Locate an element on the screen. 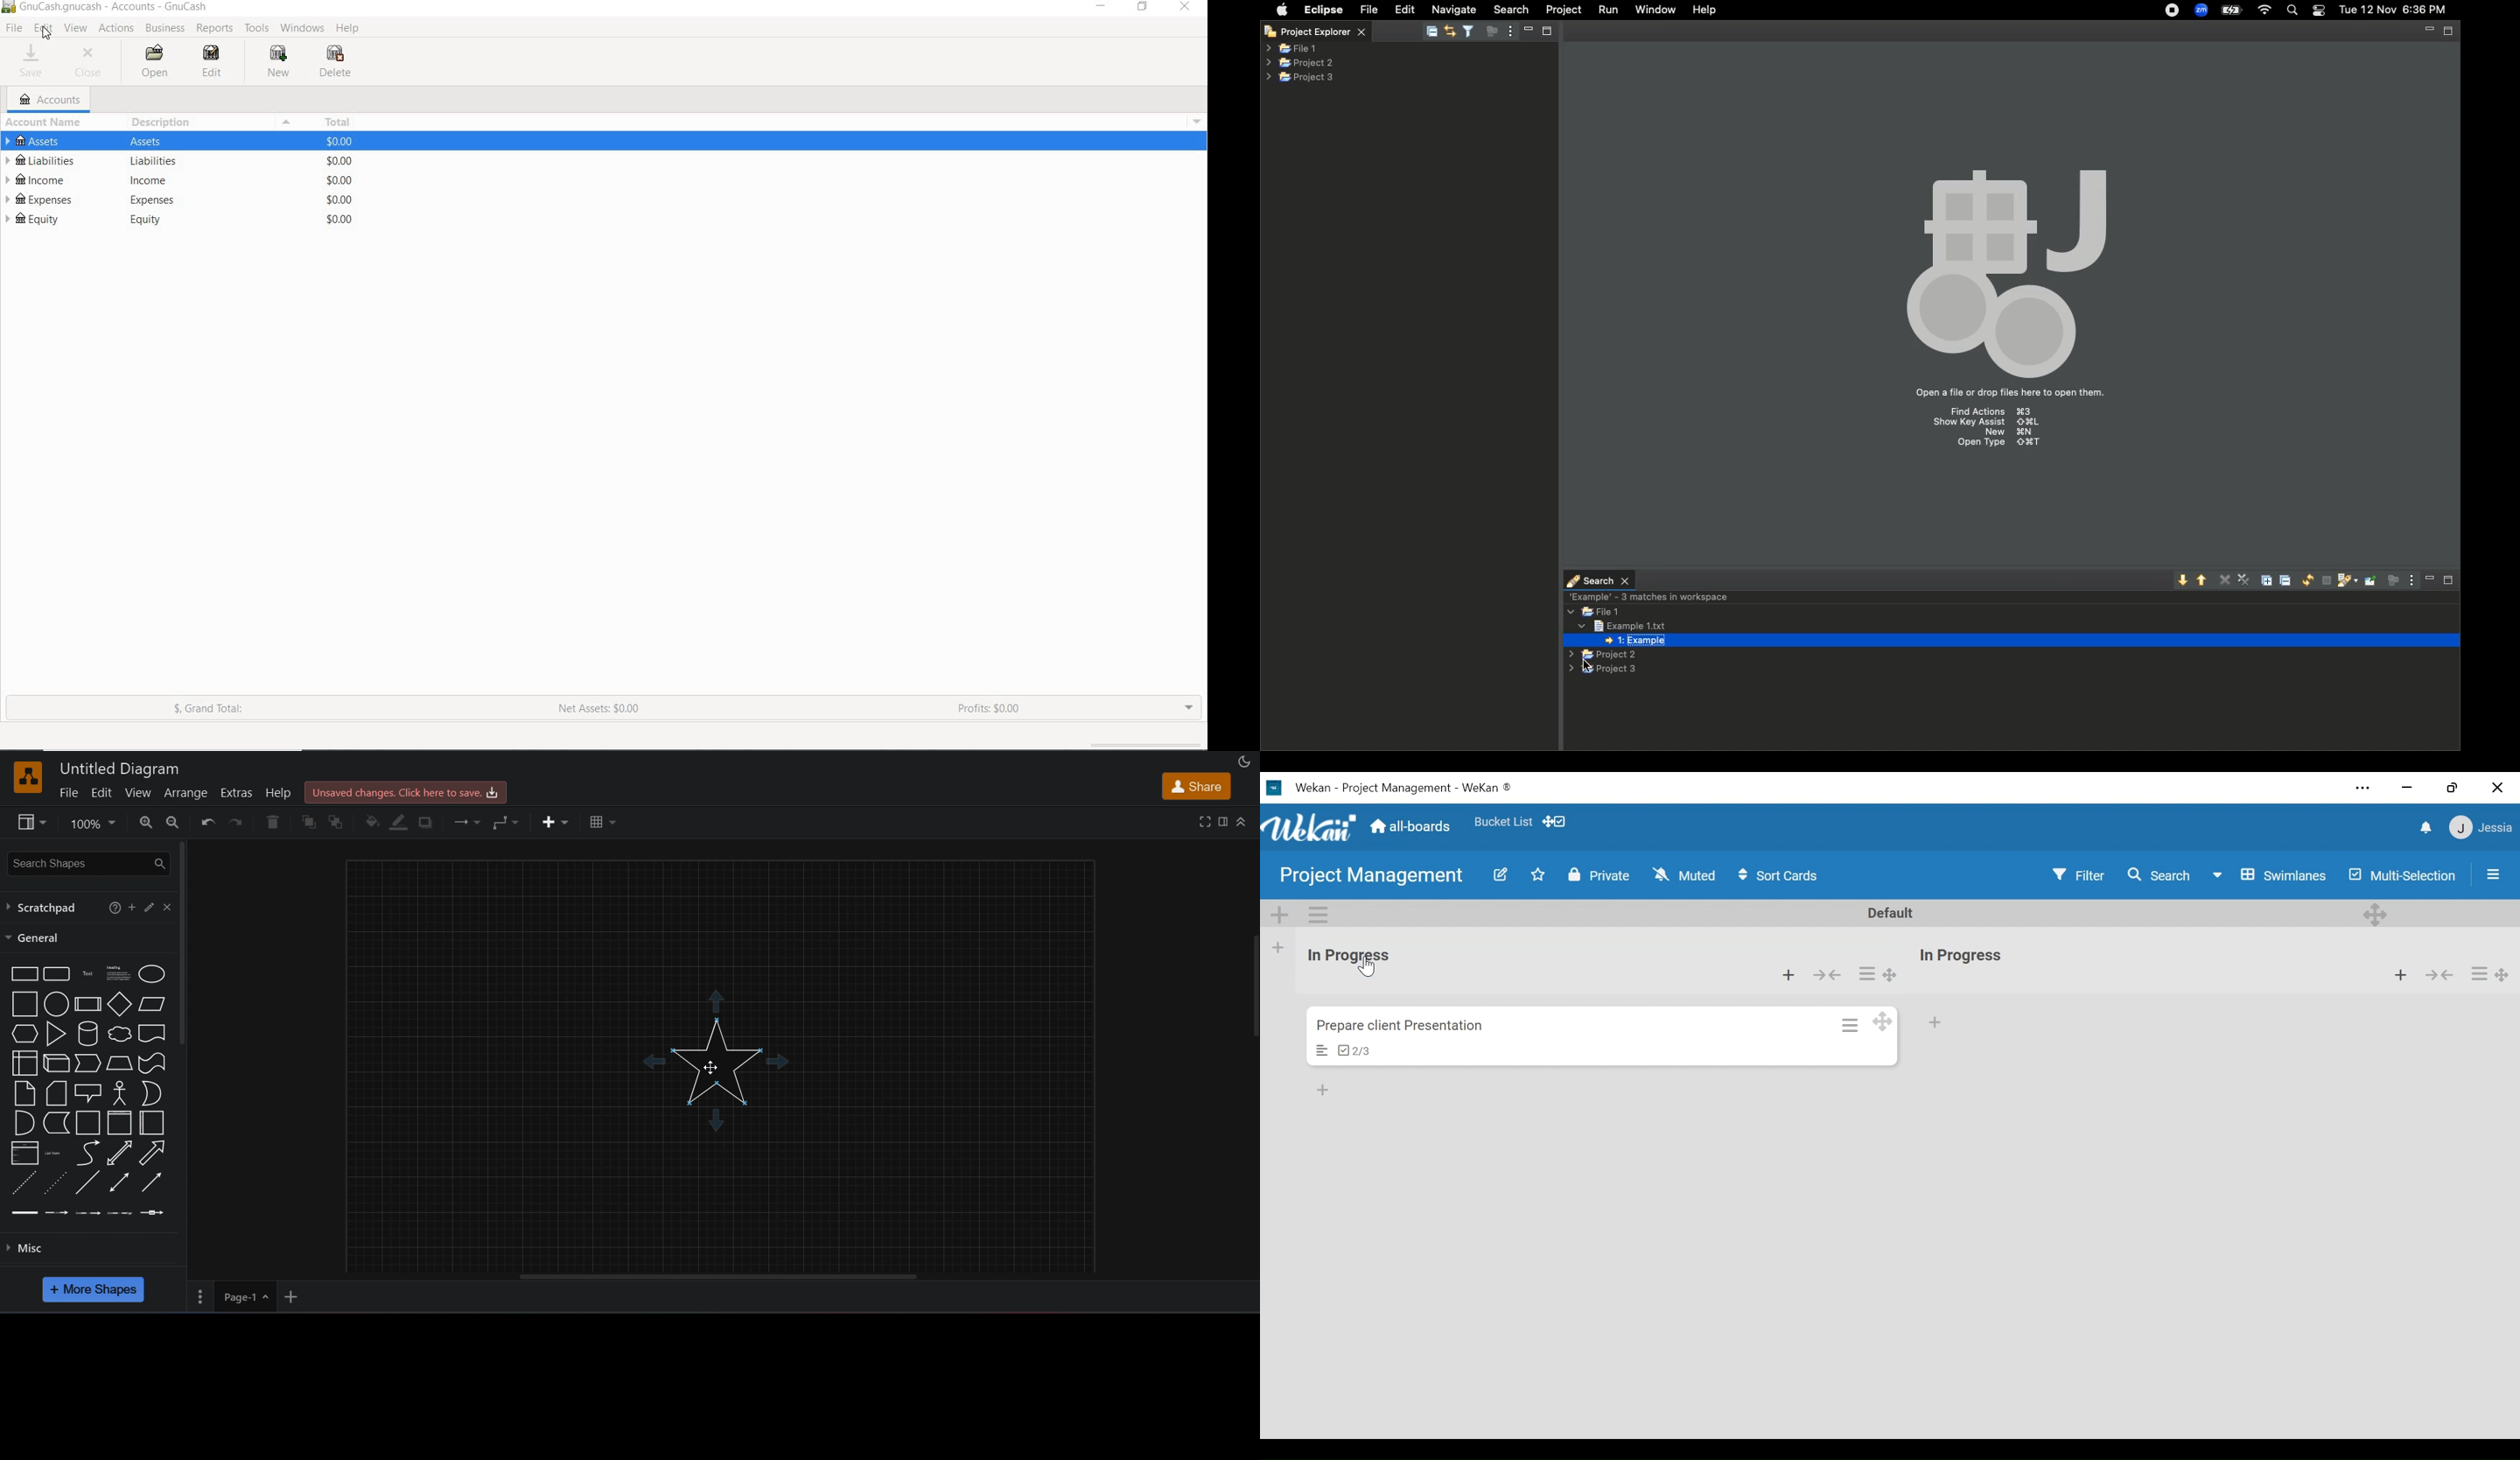 Image resolution: width=2520 pixels, height=1484 pixels. help is located at coordinates (112, 909).